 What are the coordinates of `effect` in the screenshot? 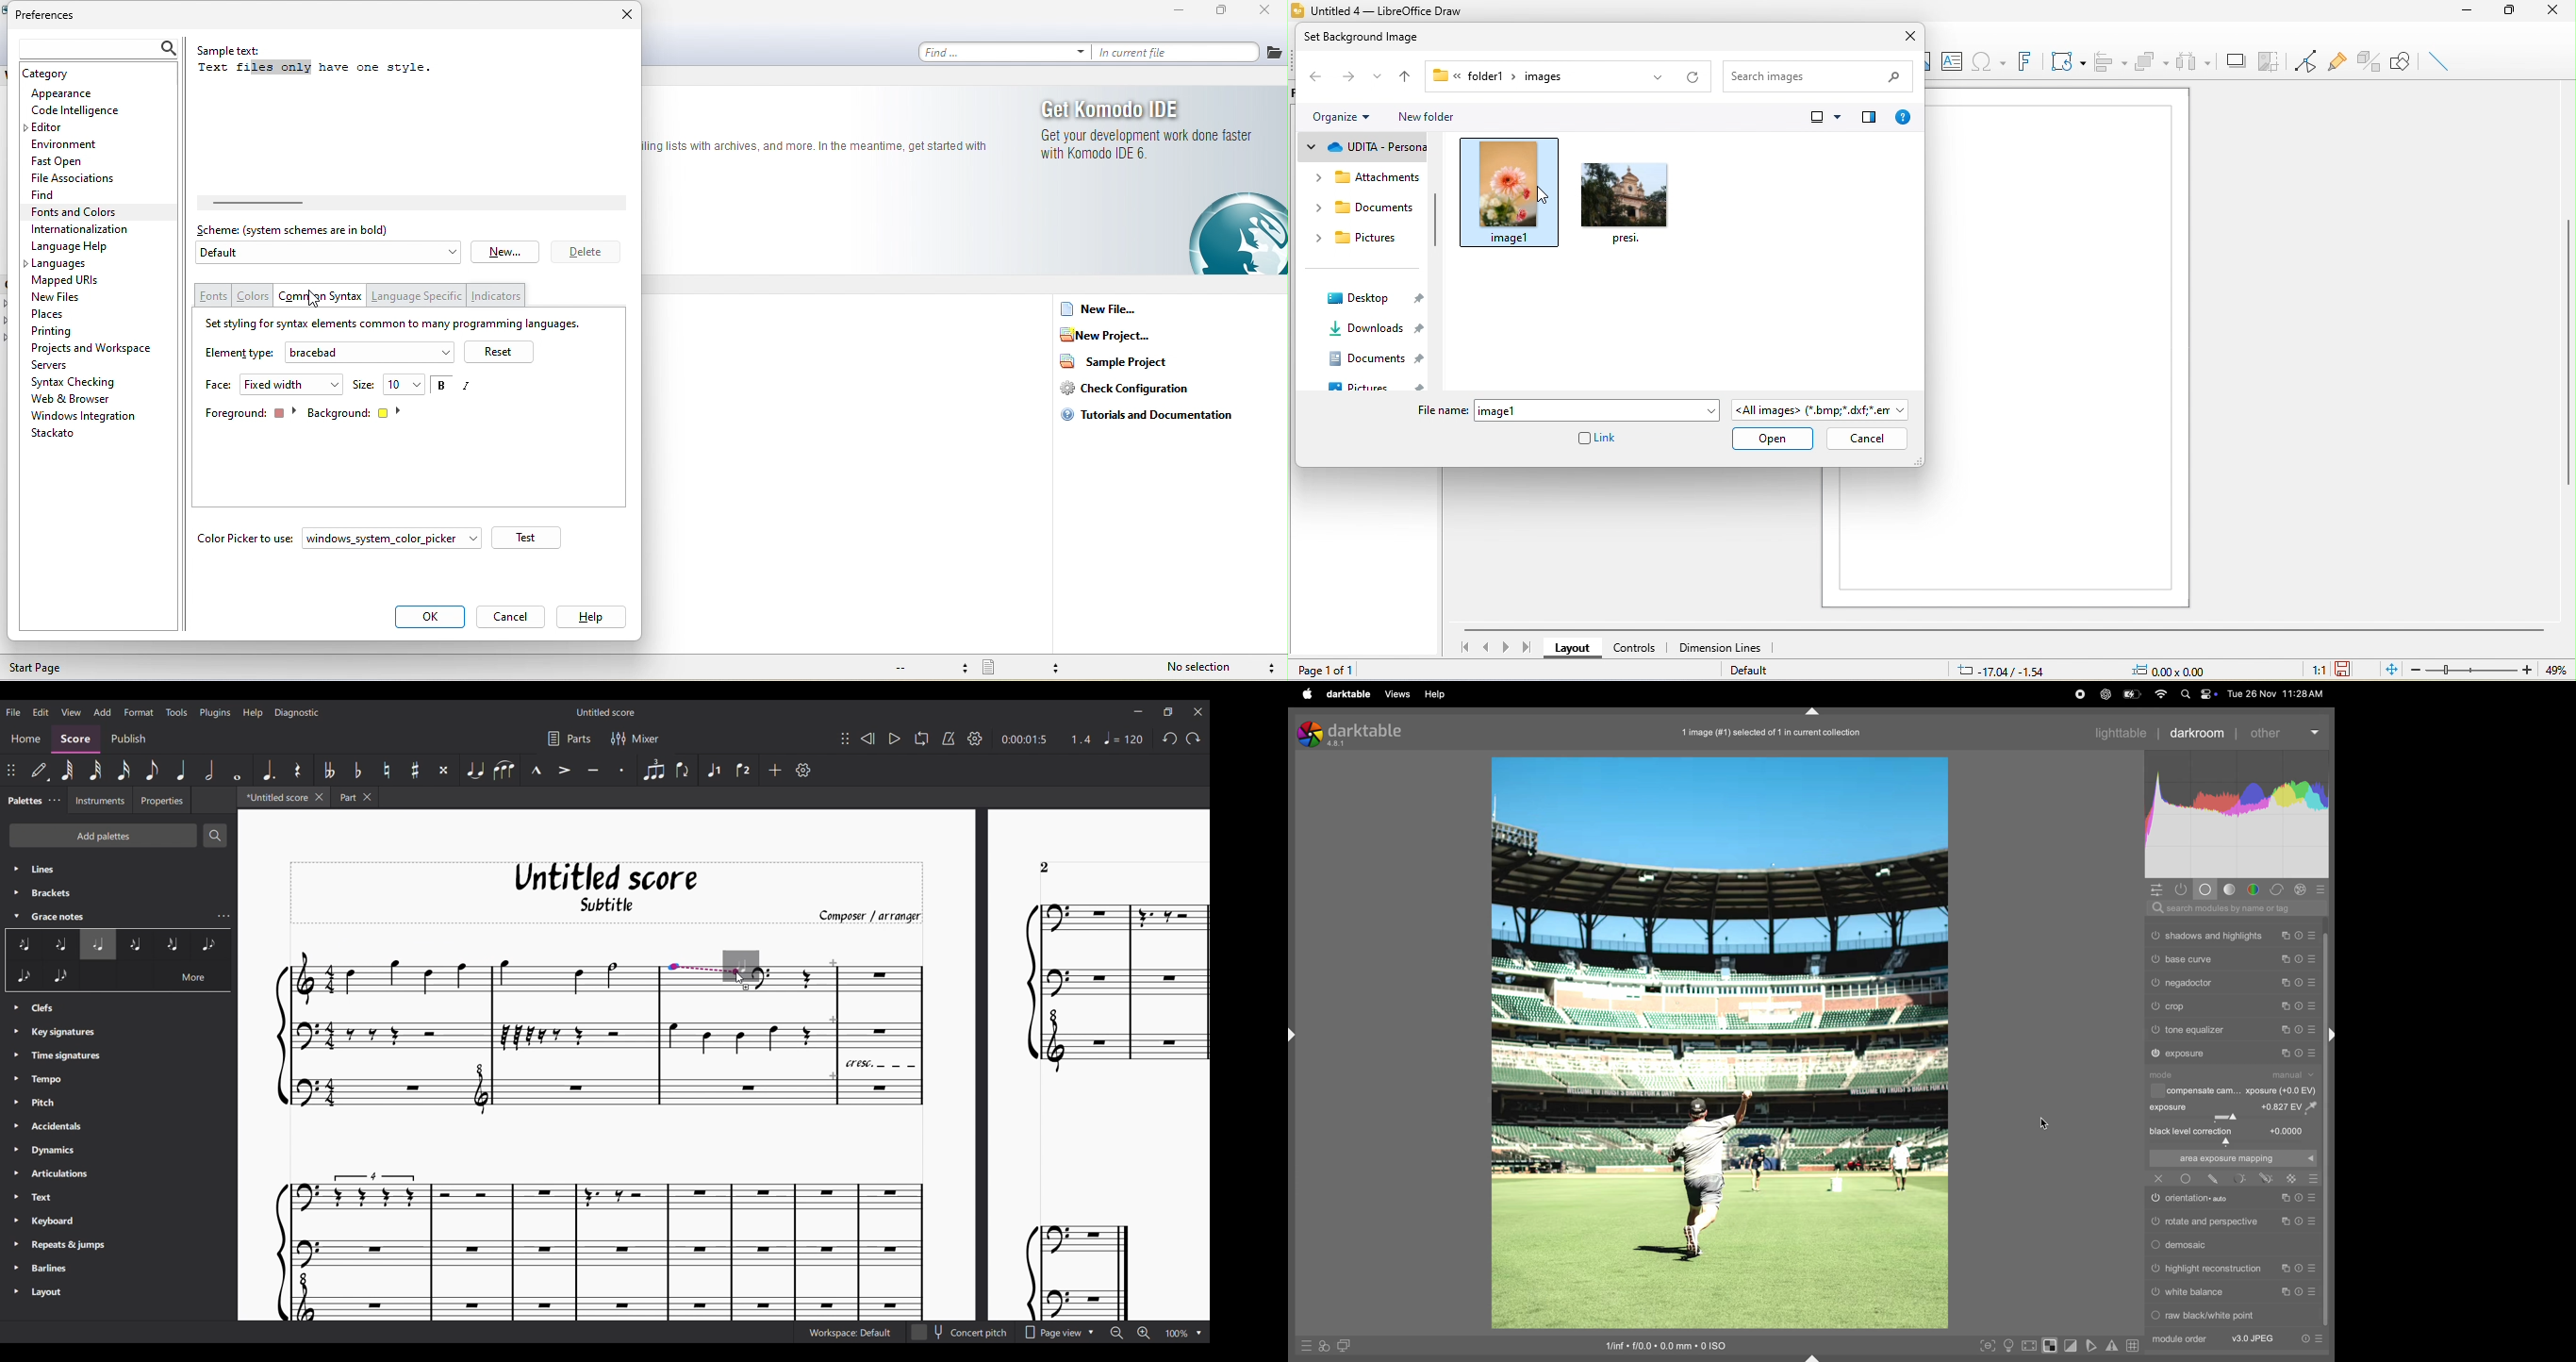 It's located at (2301, 889).